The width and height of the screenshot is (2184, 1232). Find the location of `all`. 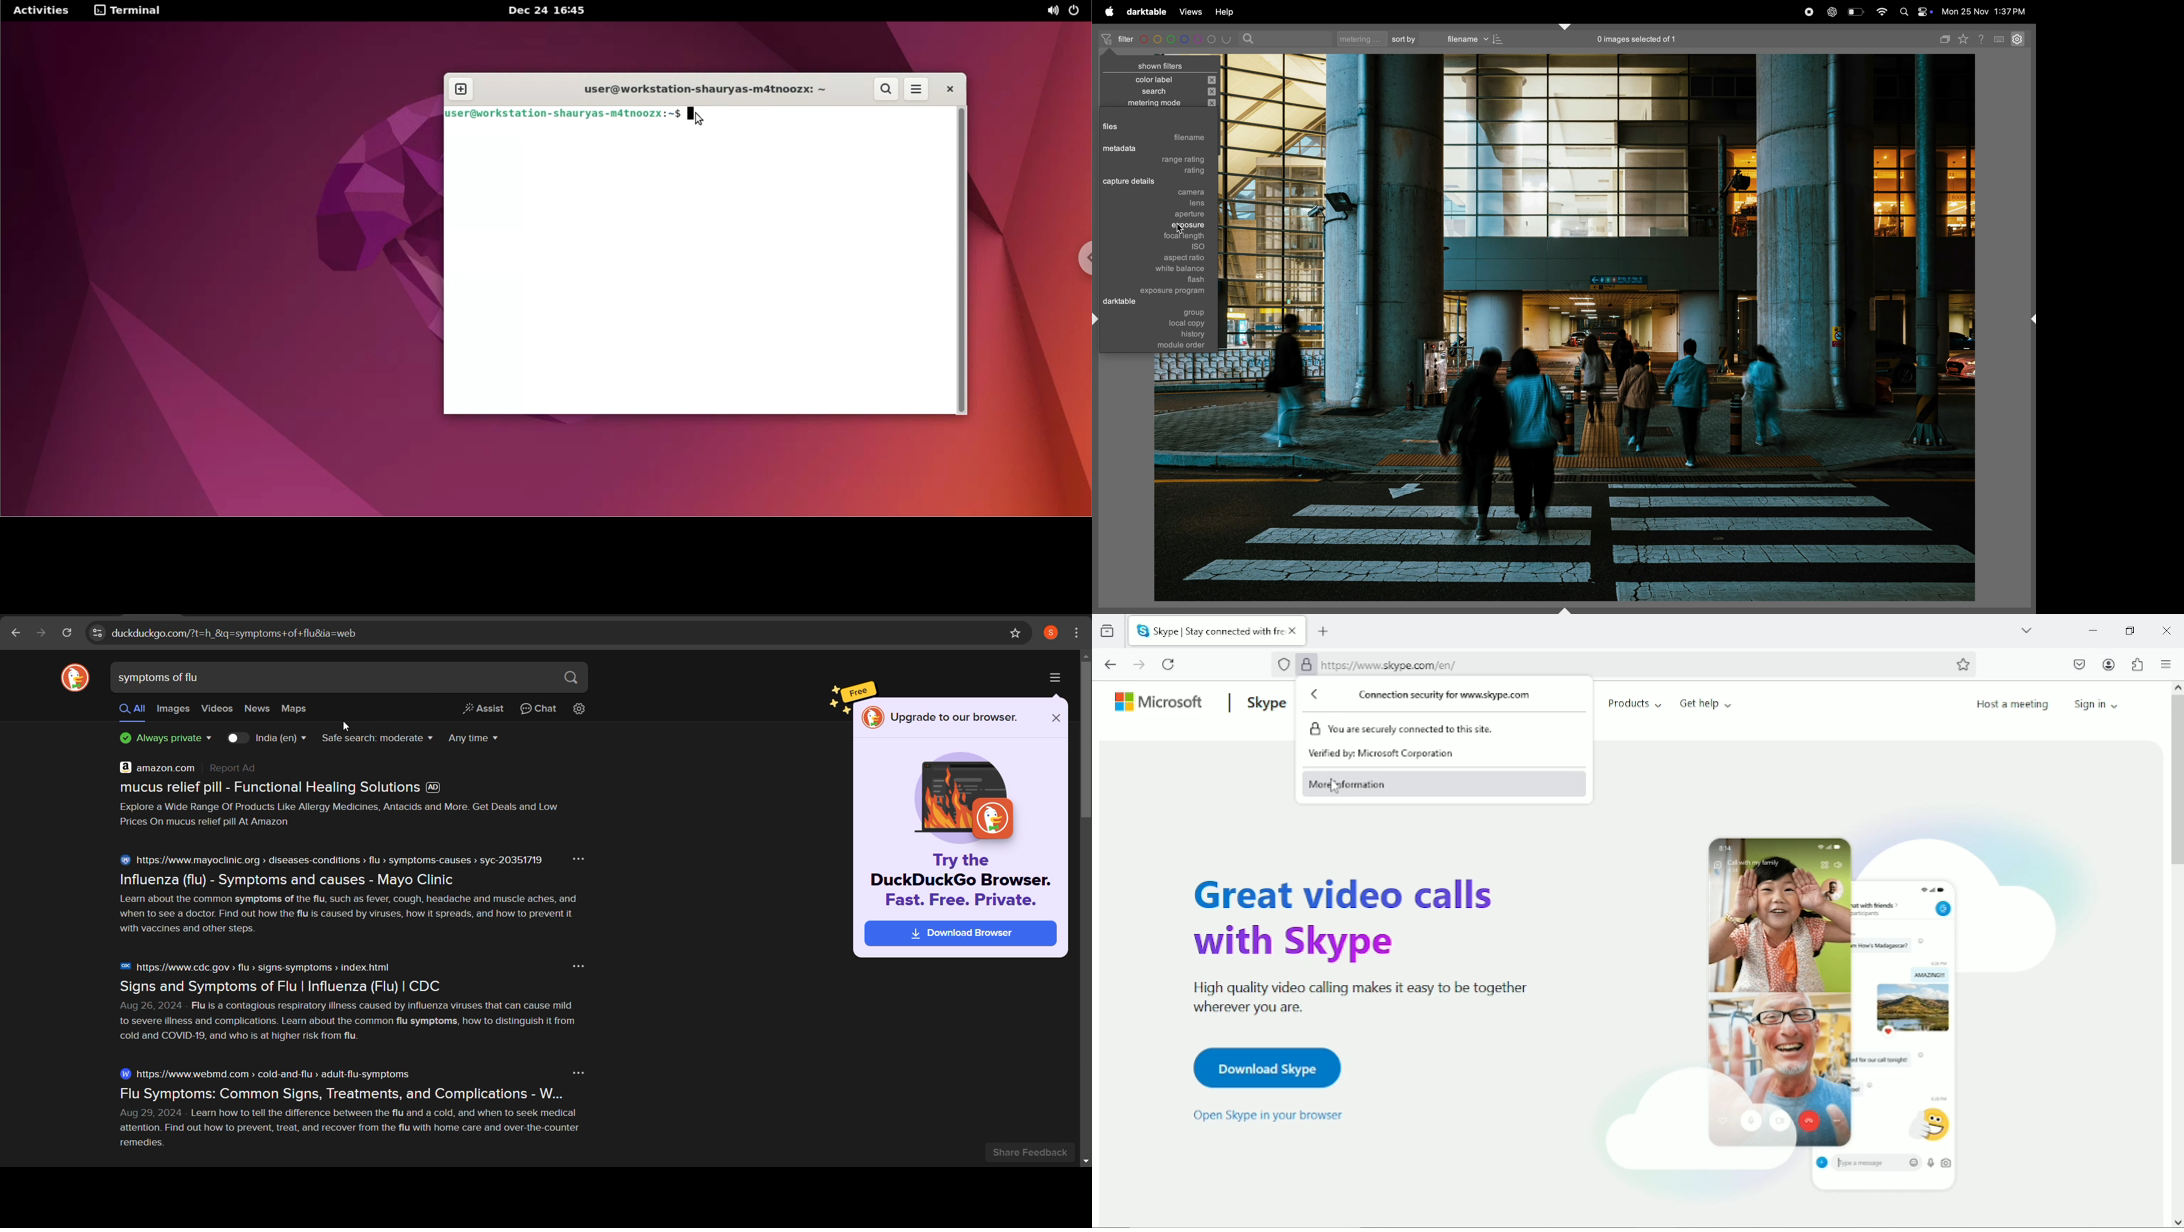

all is located at coordinates (132, 711).